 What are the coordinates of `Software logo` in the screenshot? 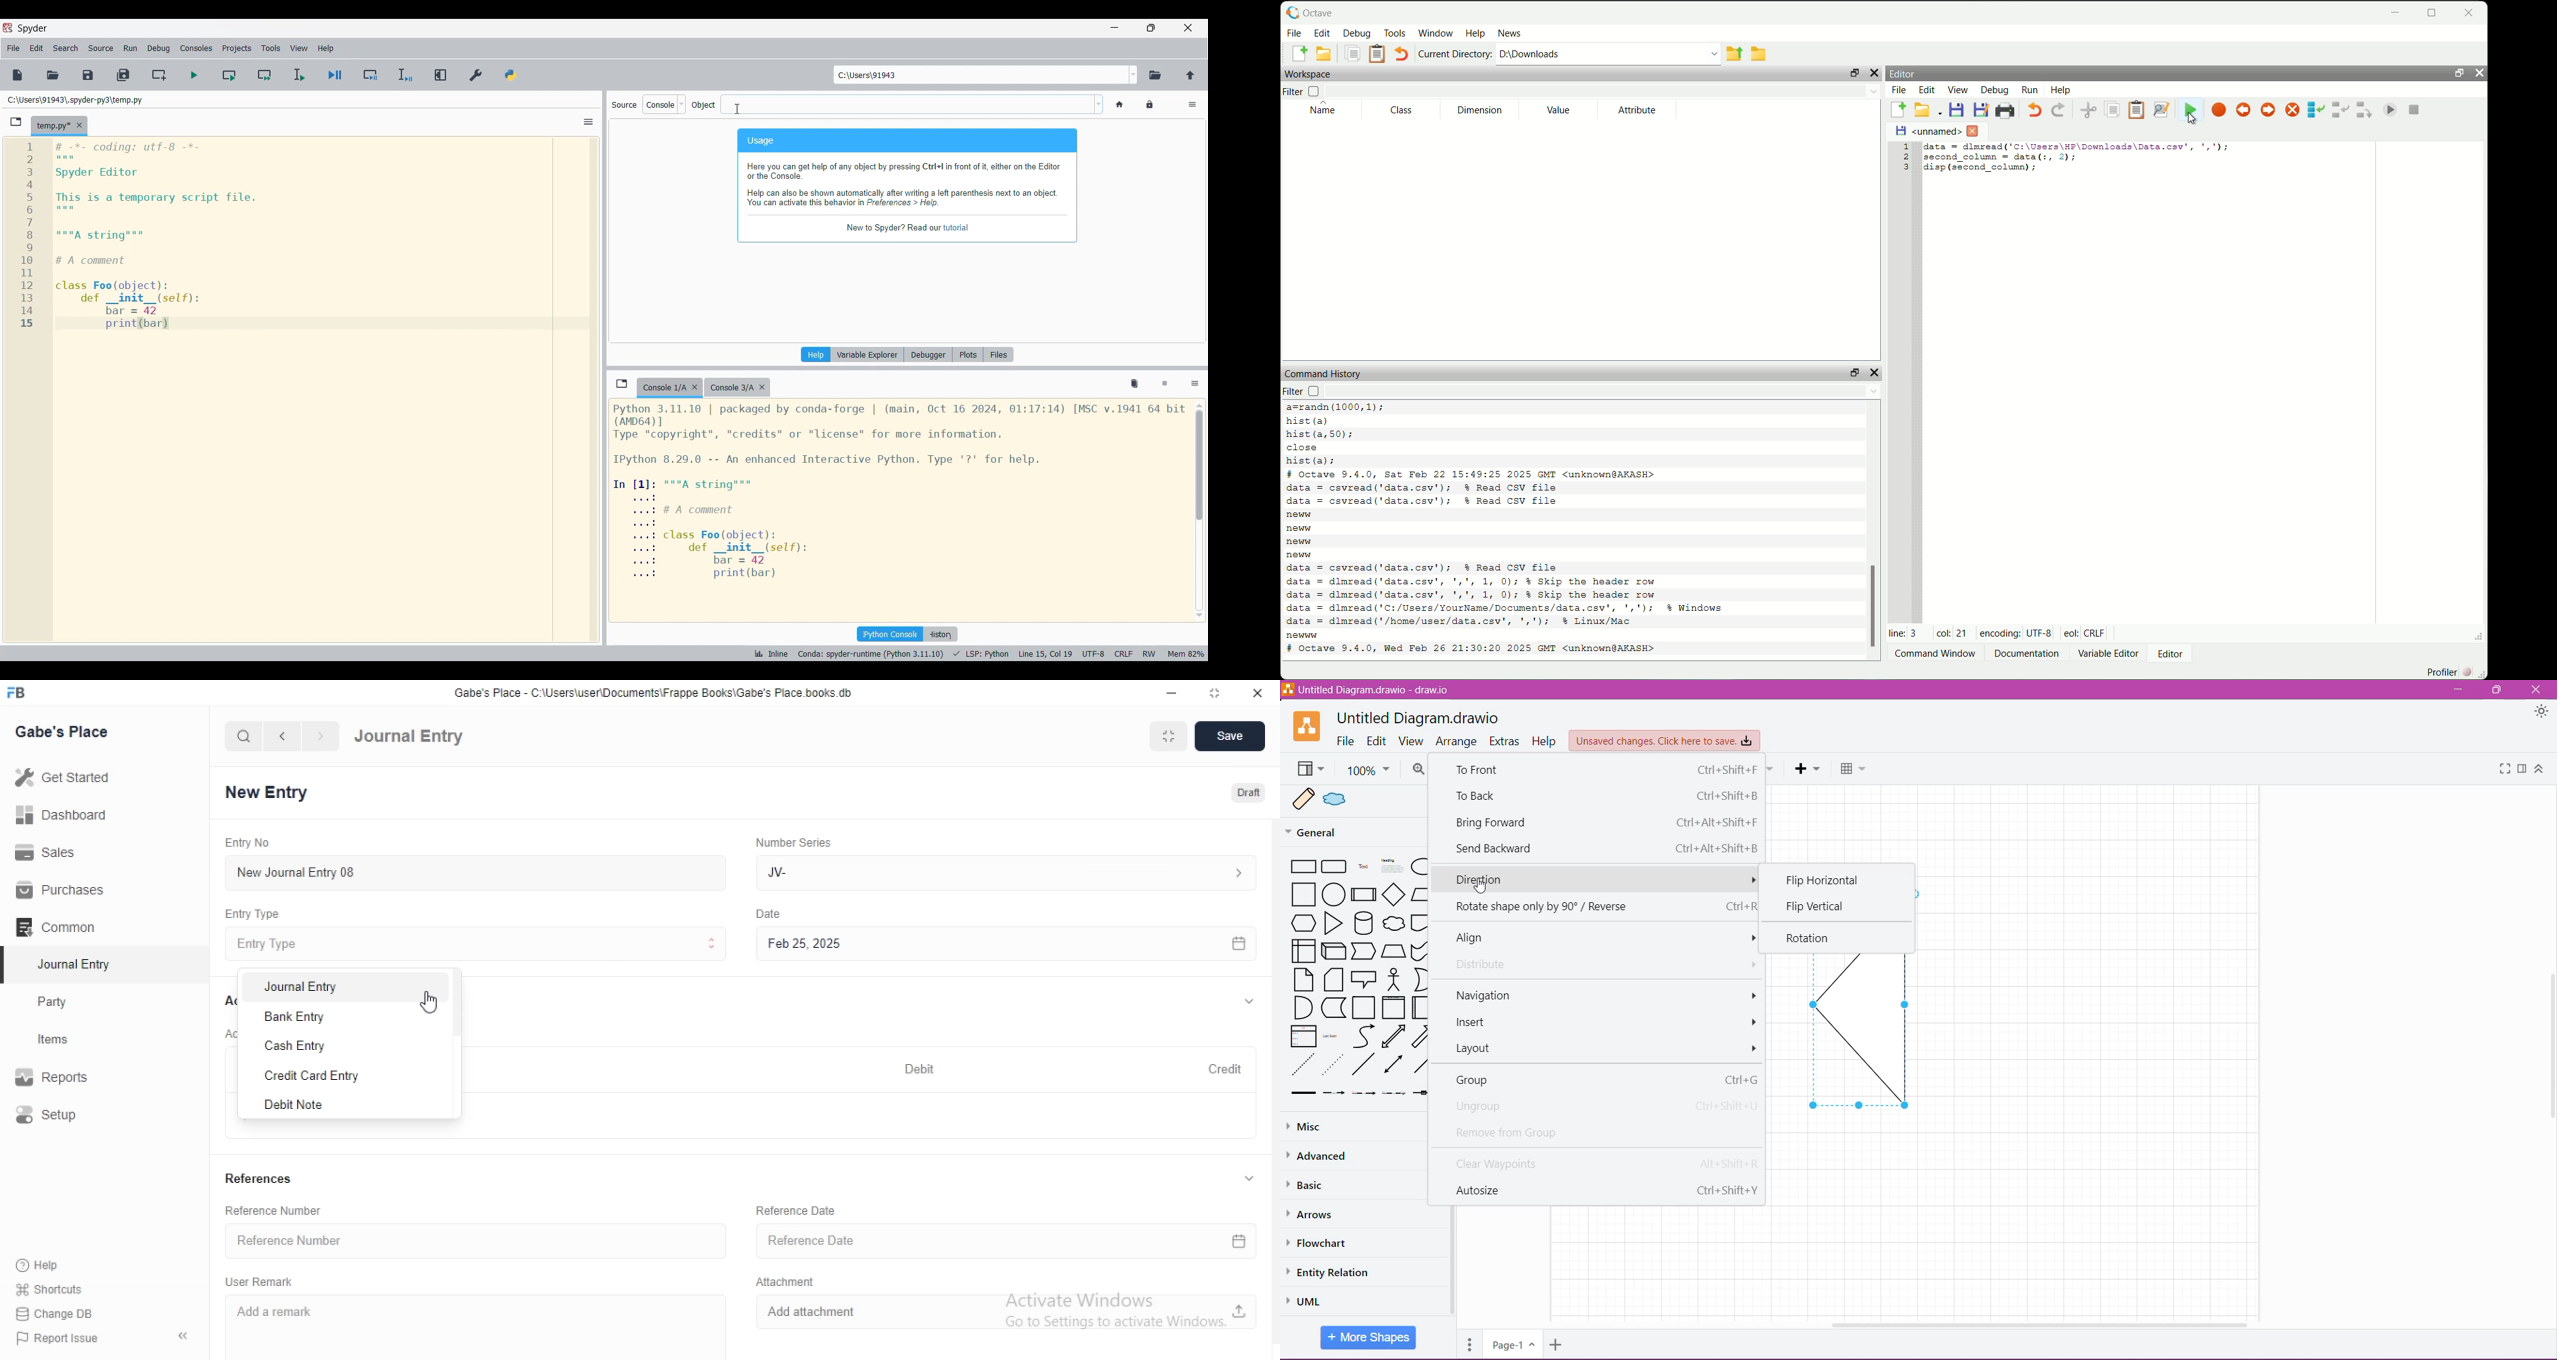 It's located at (33, 28).